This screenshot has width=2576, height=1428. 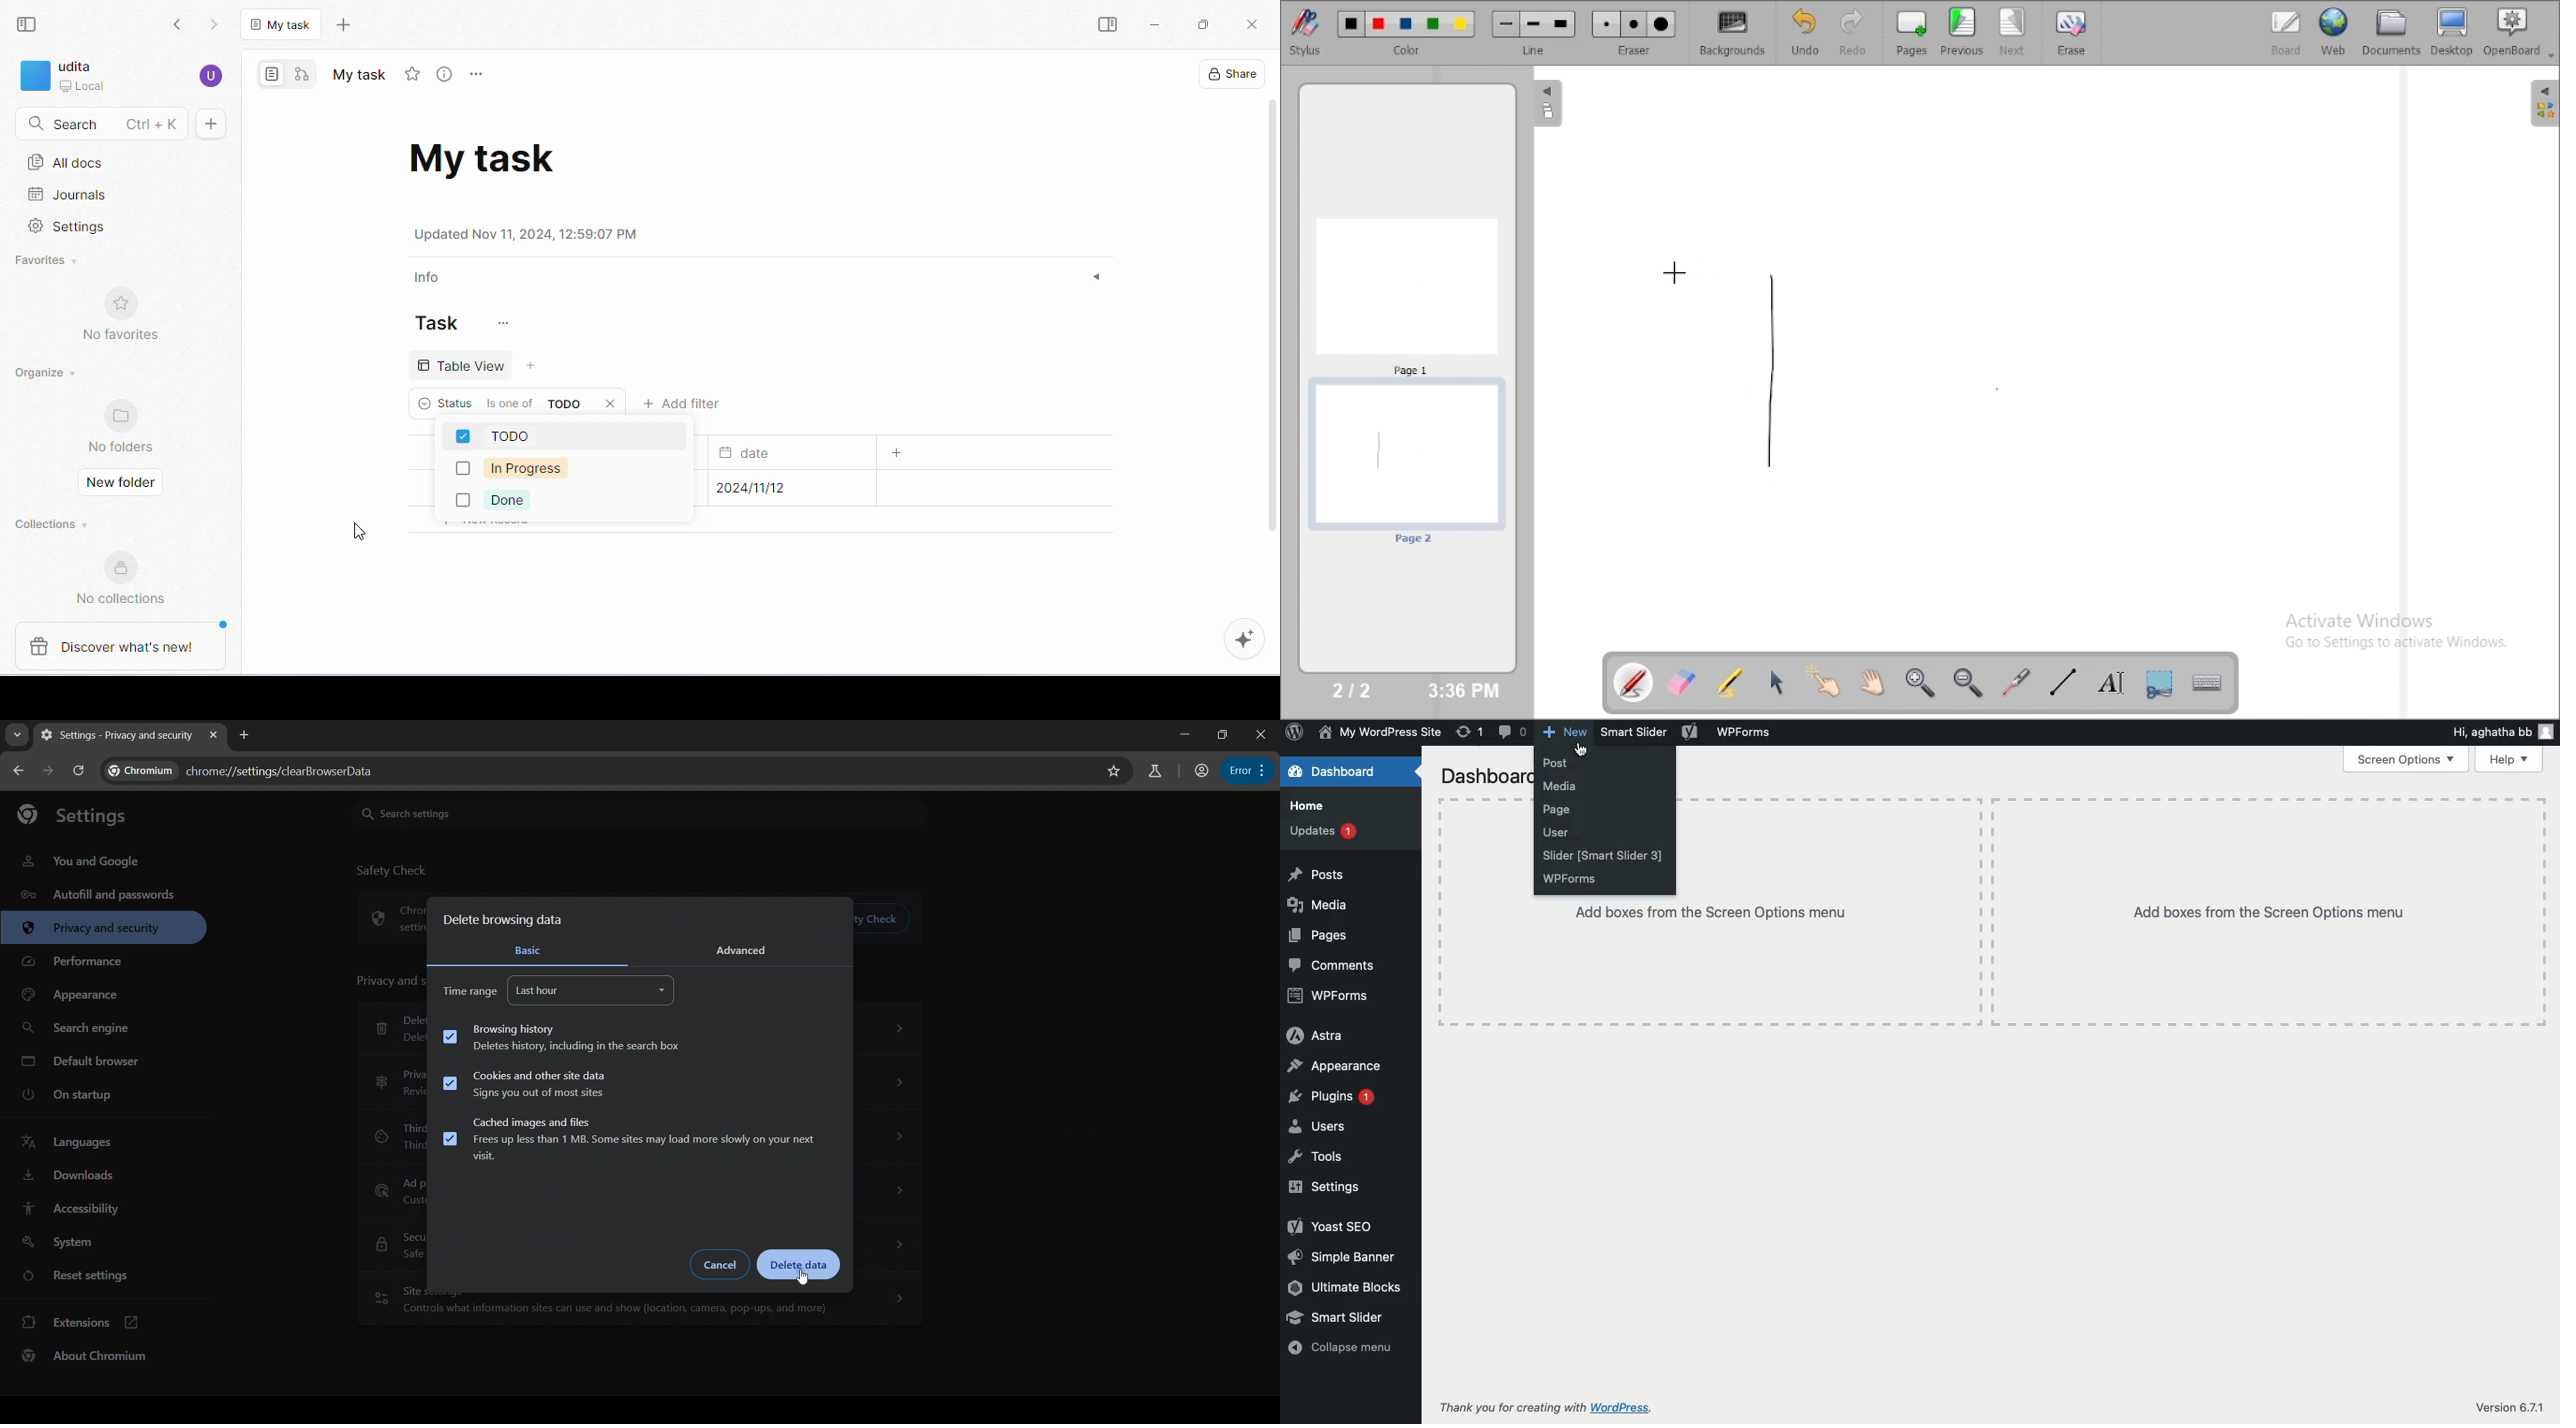 I want to click on Page, so click(x=1557, y=810).